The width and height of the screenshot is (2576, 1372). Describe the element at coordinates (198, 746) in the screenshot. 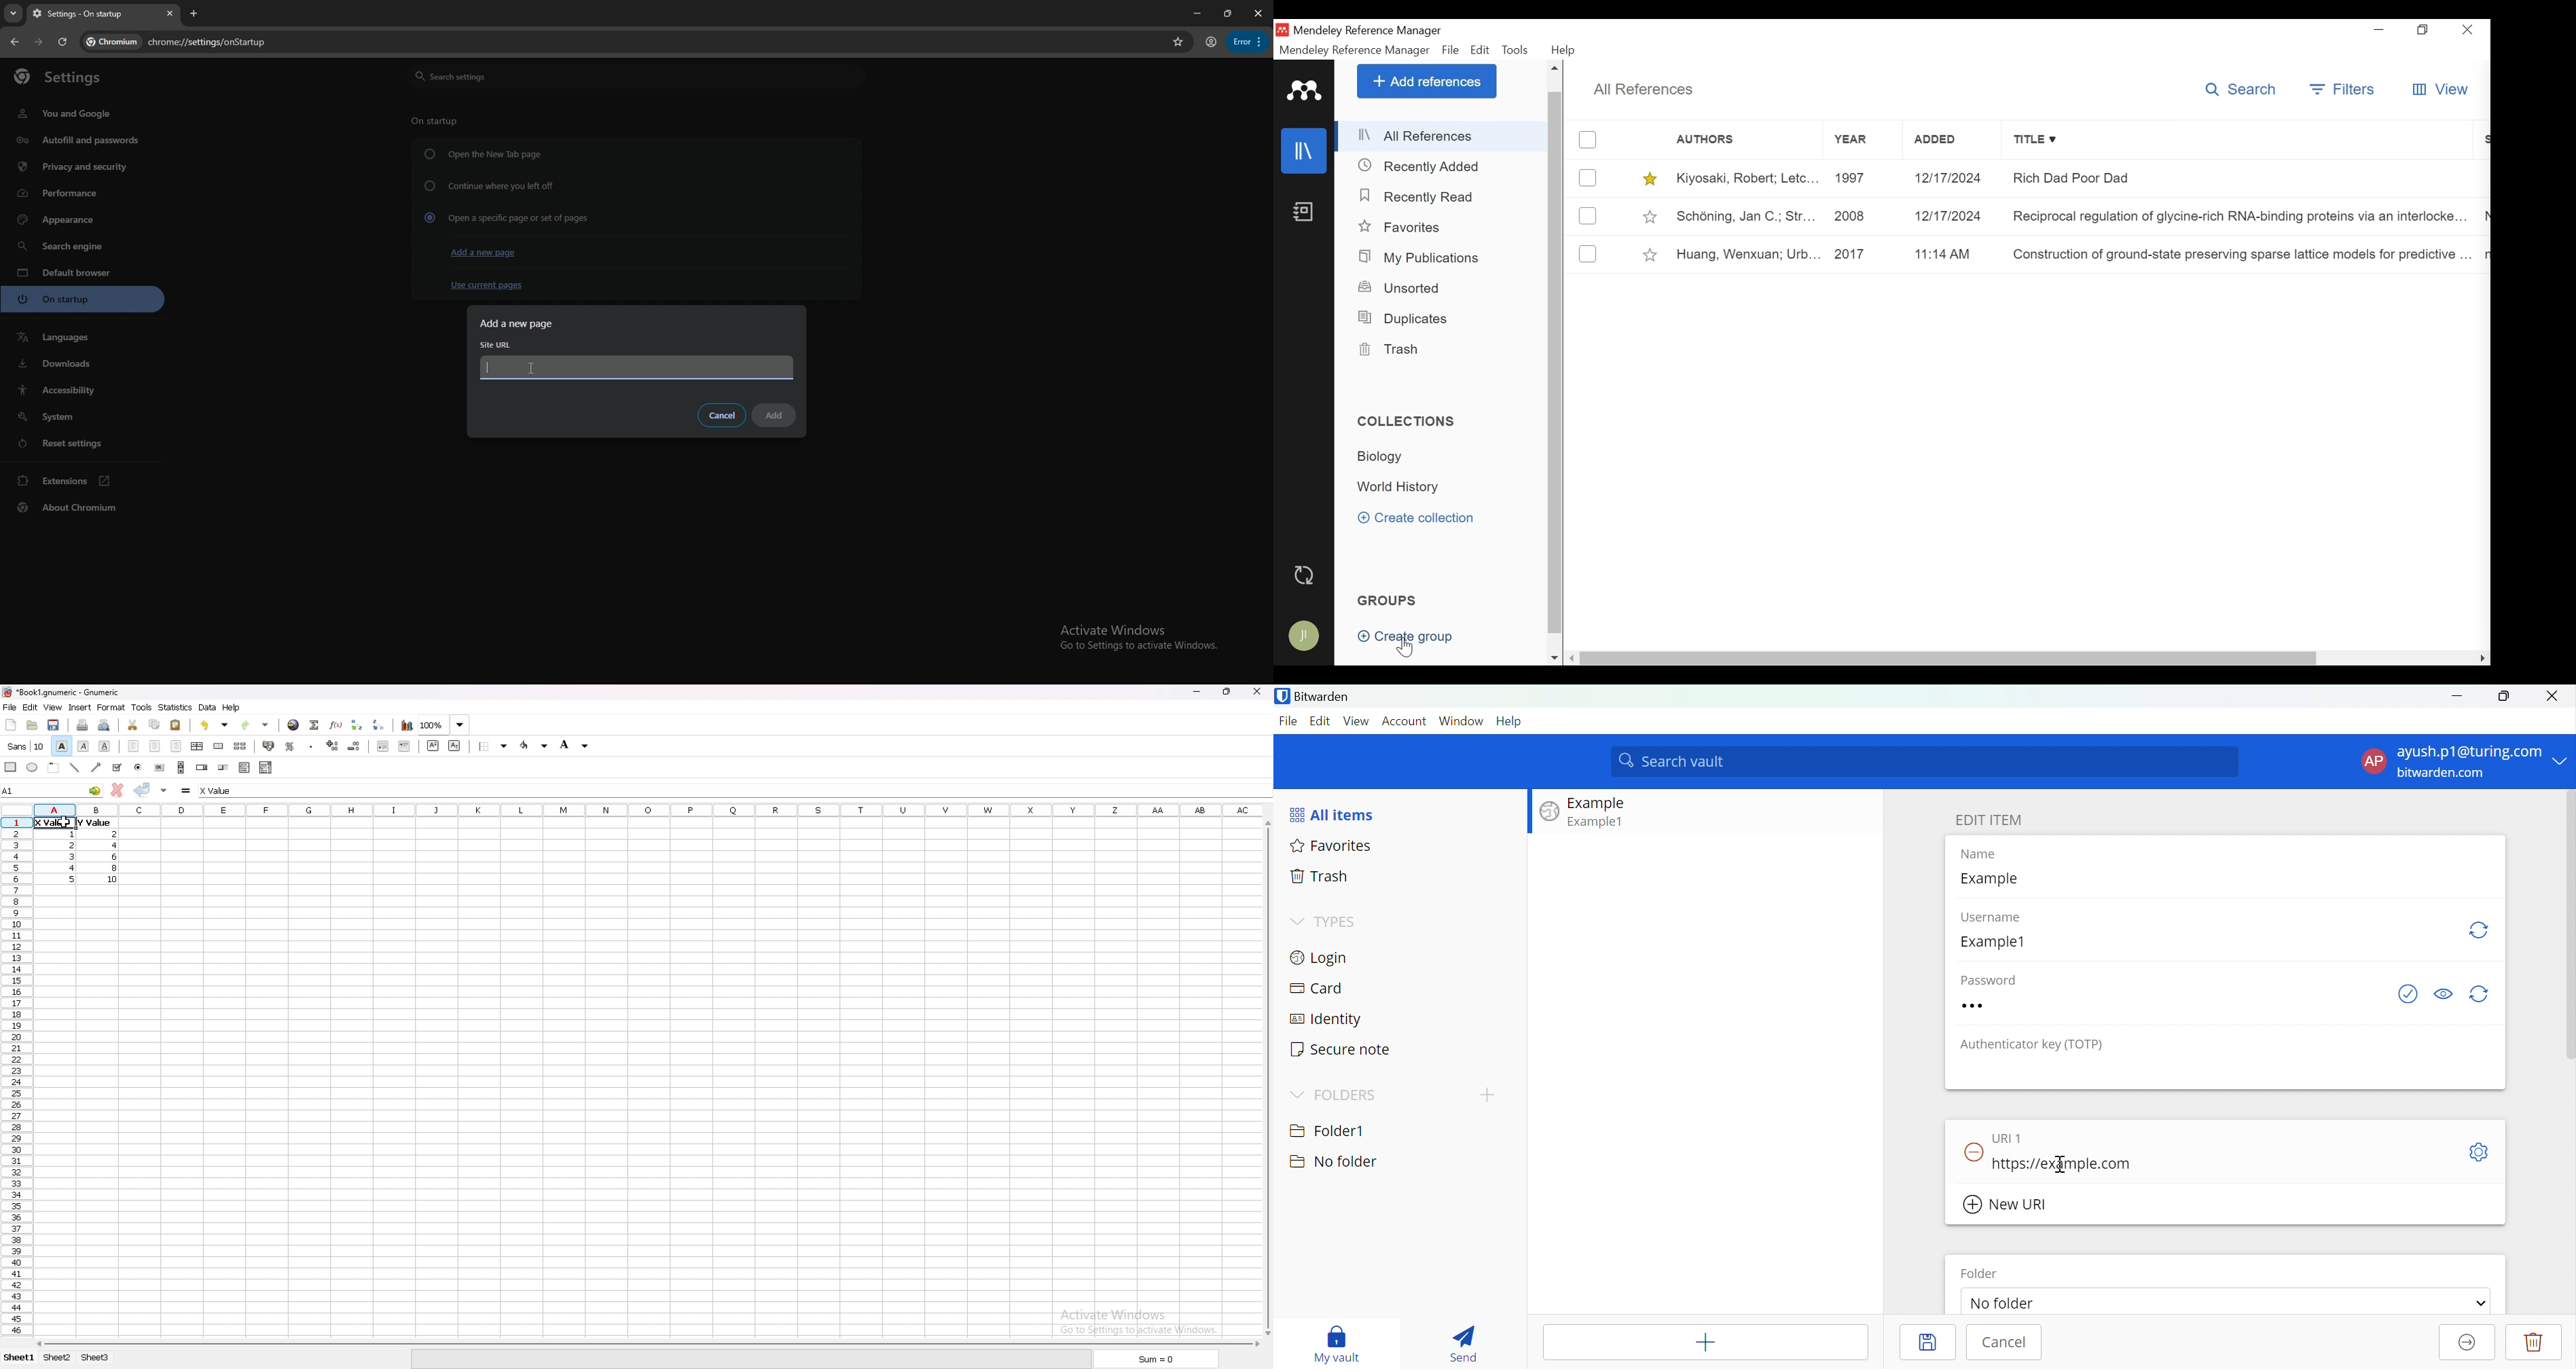

I see `centre horizontally` at that location.